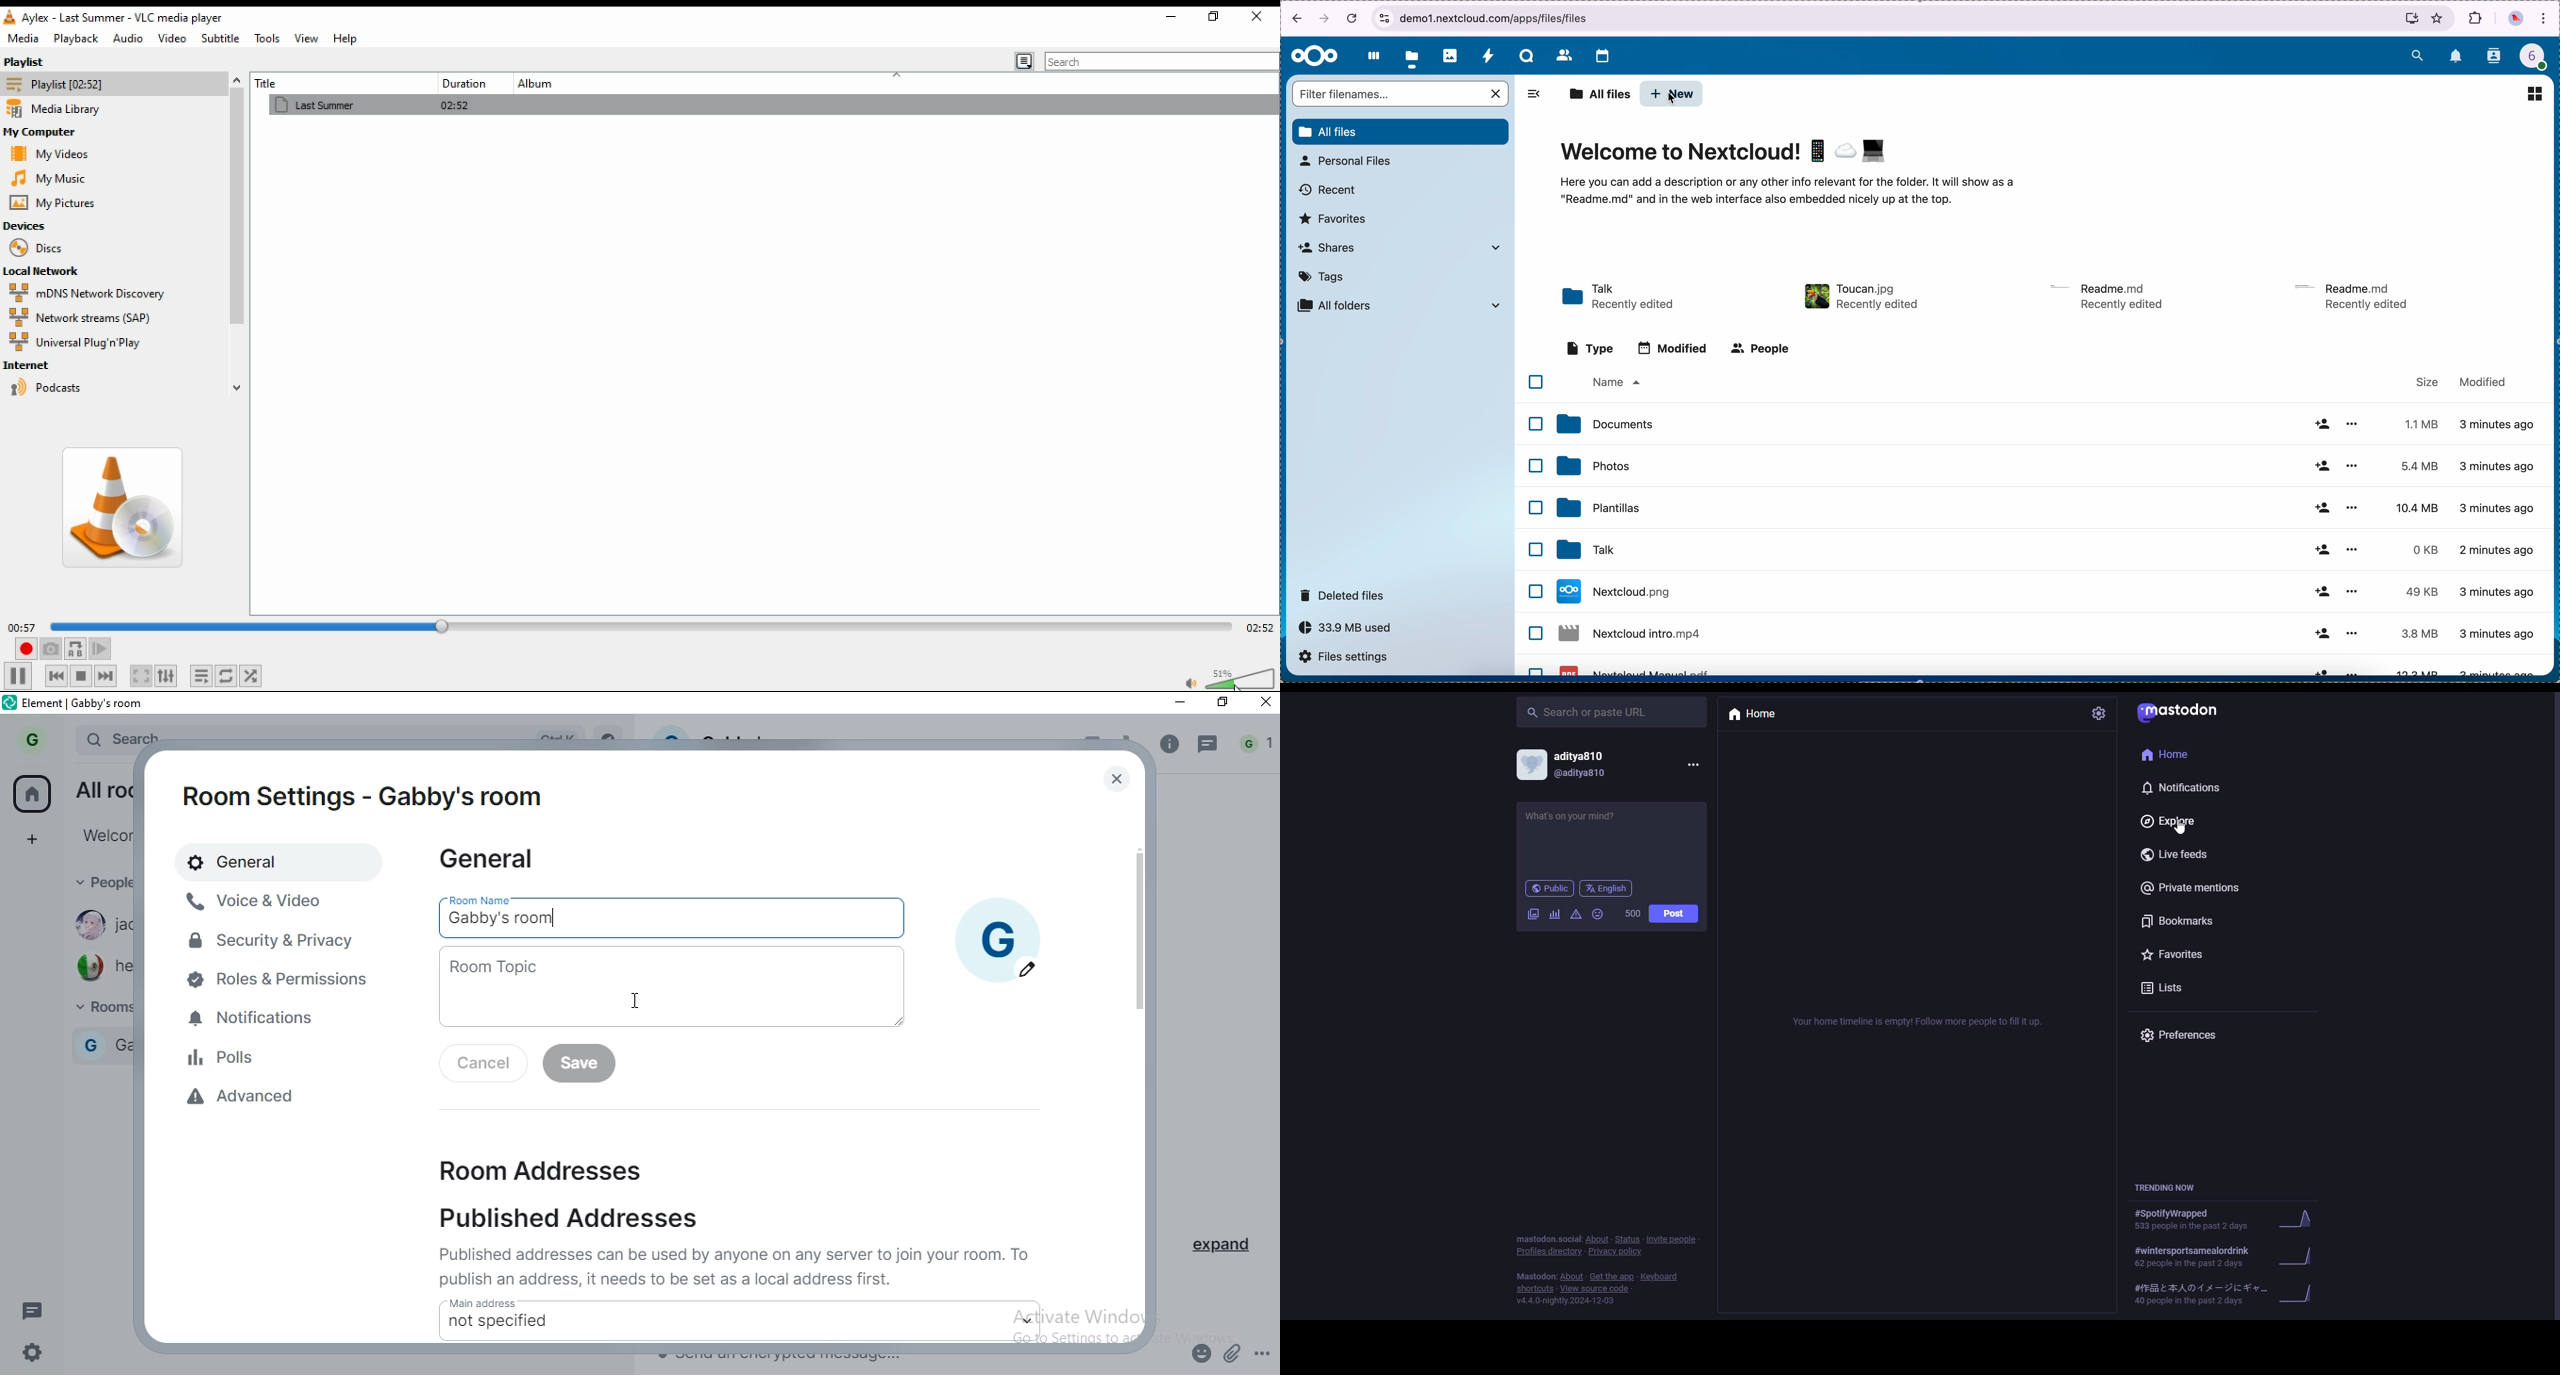 This screenshot has height=1400, width=2576. Describe the element at coordinates (463, 104) in the screenshot. I see `last summer 02:52` at that location.